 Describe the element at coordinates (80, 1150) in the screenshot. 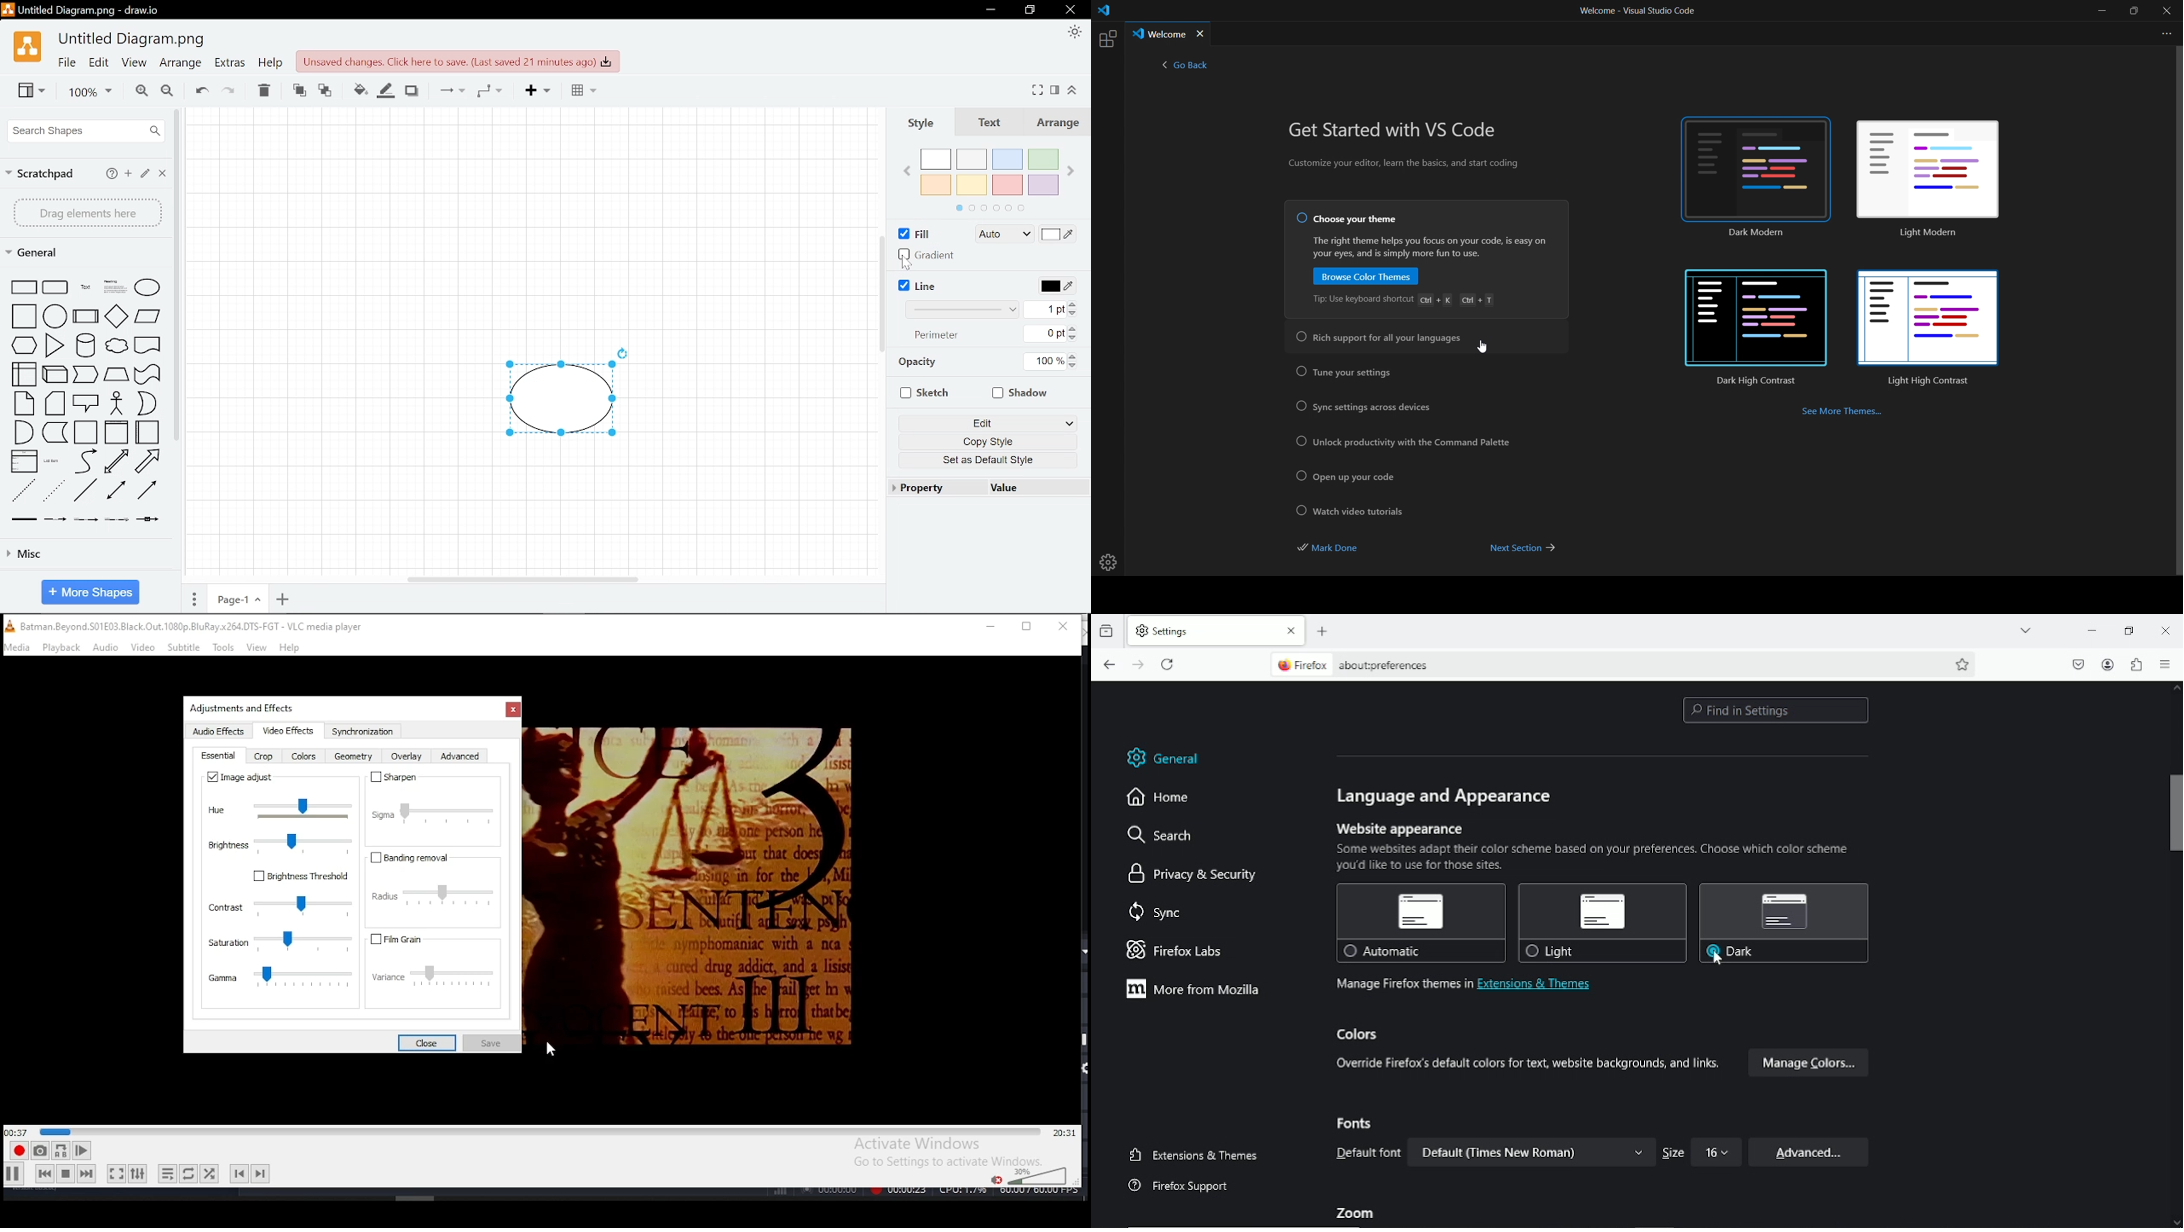

I see `frame by frame` at that location.